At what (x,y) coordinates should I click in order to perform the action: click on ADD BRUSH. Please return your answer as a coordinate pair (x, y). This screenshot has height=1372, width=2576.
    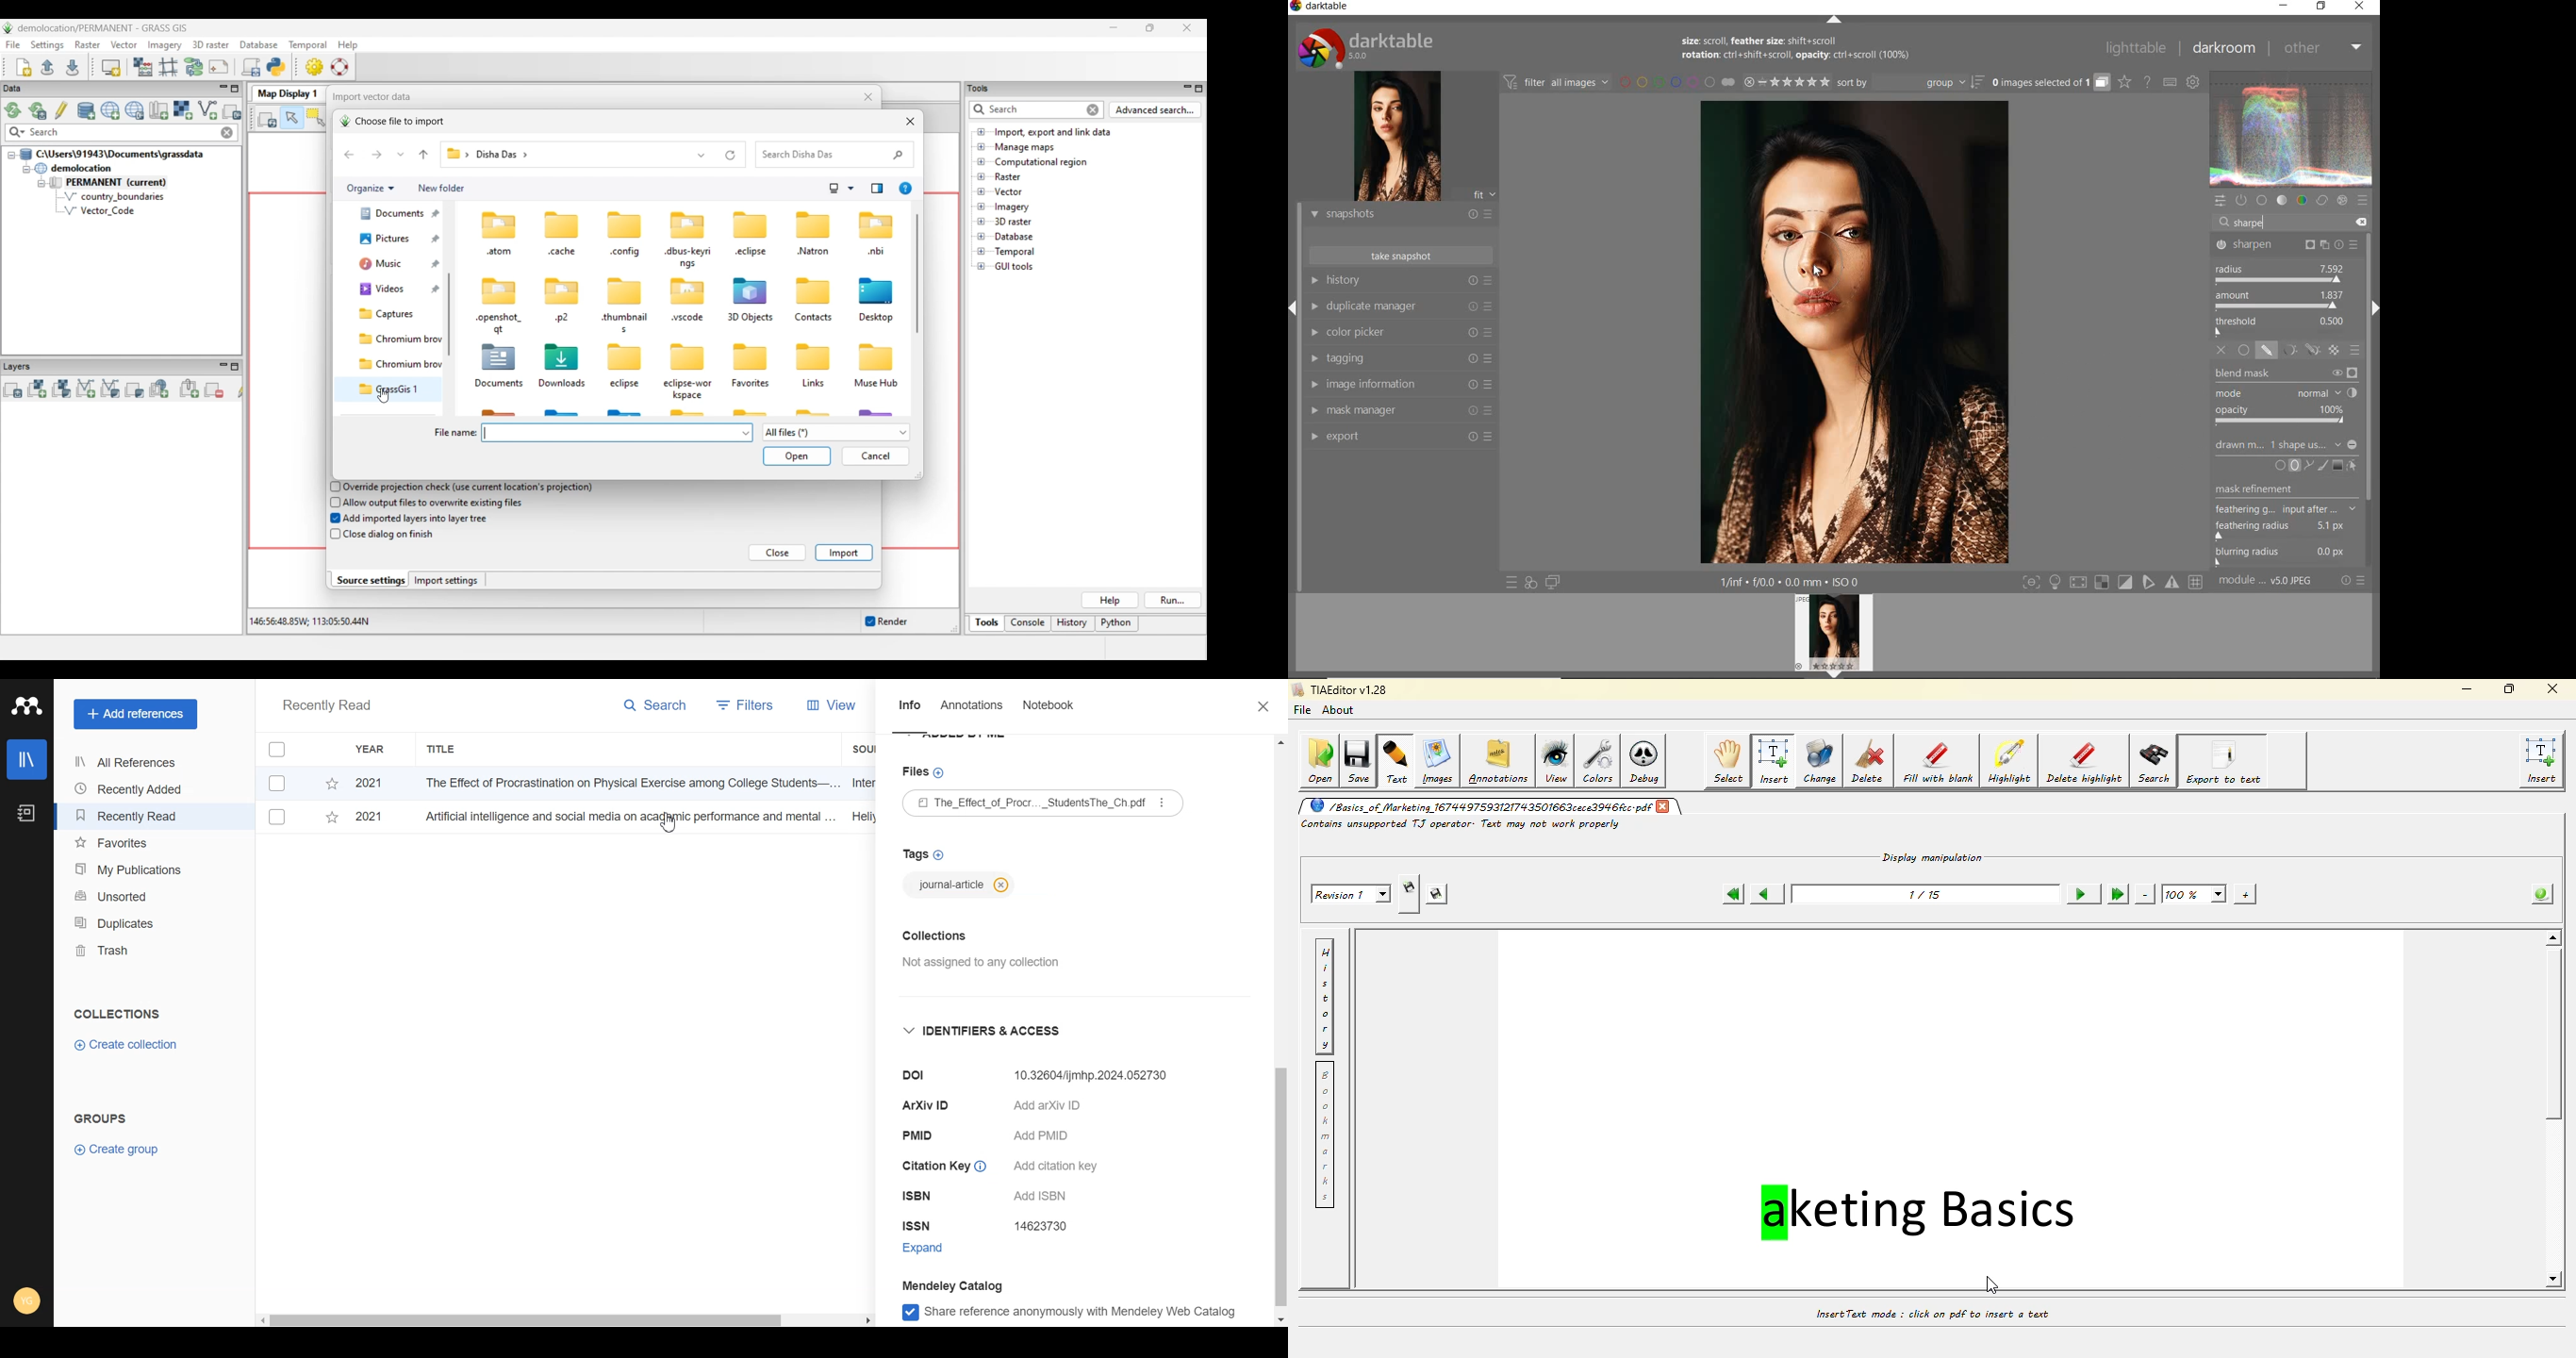
    Looking at the image, I should click on (2323, 466).